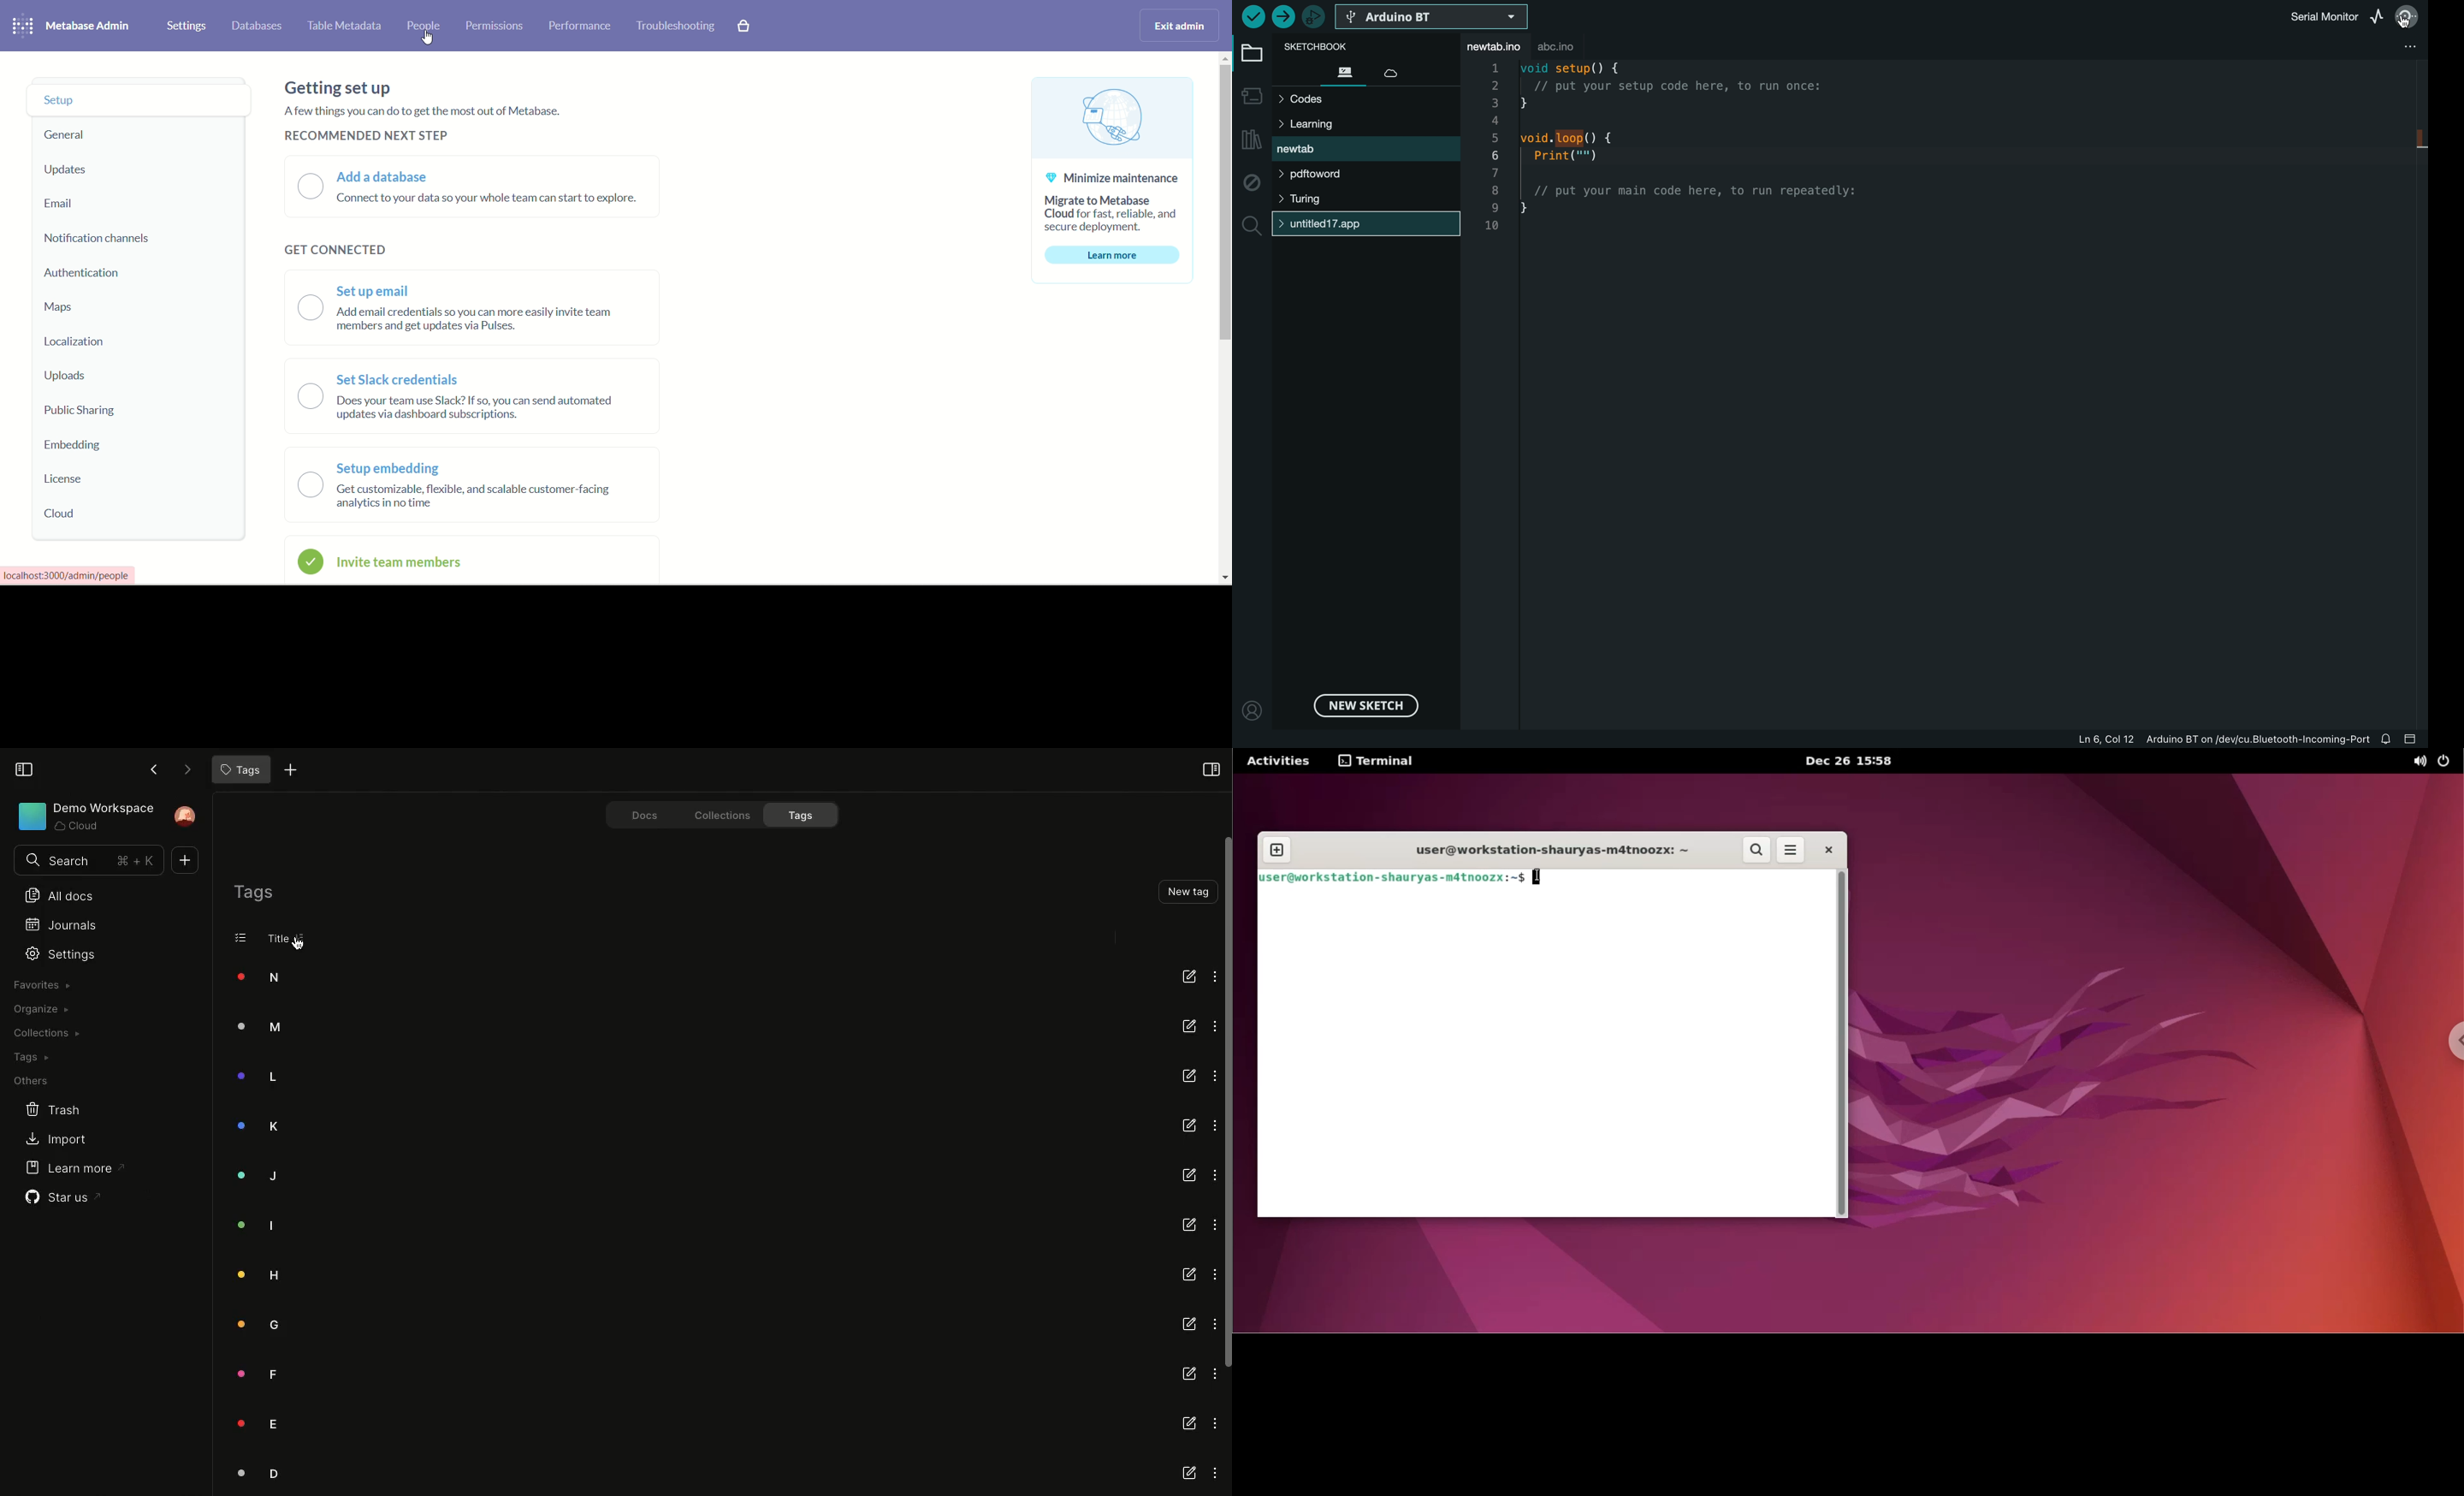 Image resolution: width=2464 pixels, height=1512 pixels. I want to click on text, so click(476, 319).